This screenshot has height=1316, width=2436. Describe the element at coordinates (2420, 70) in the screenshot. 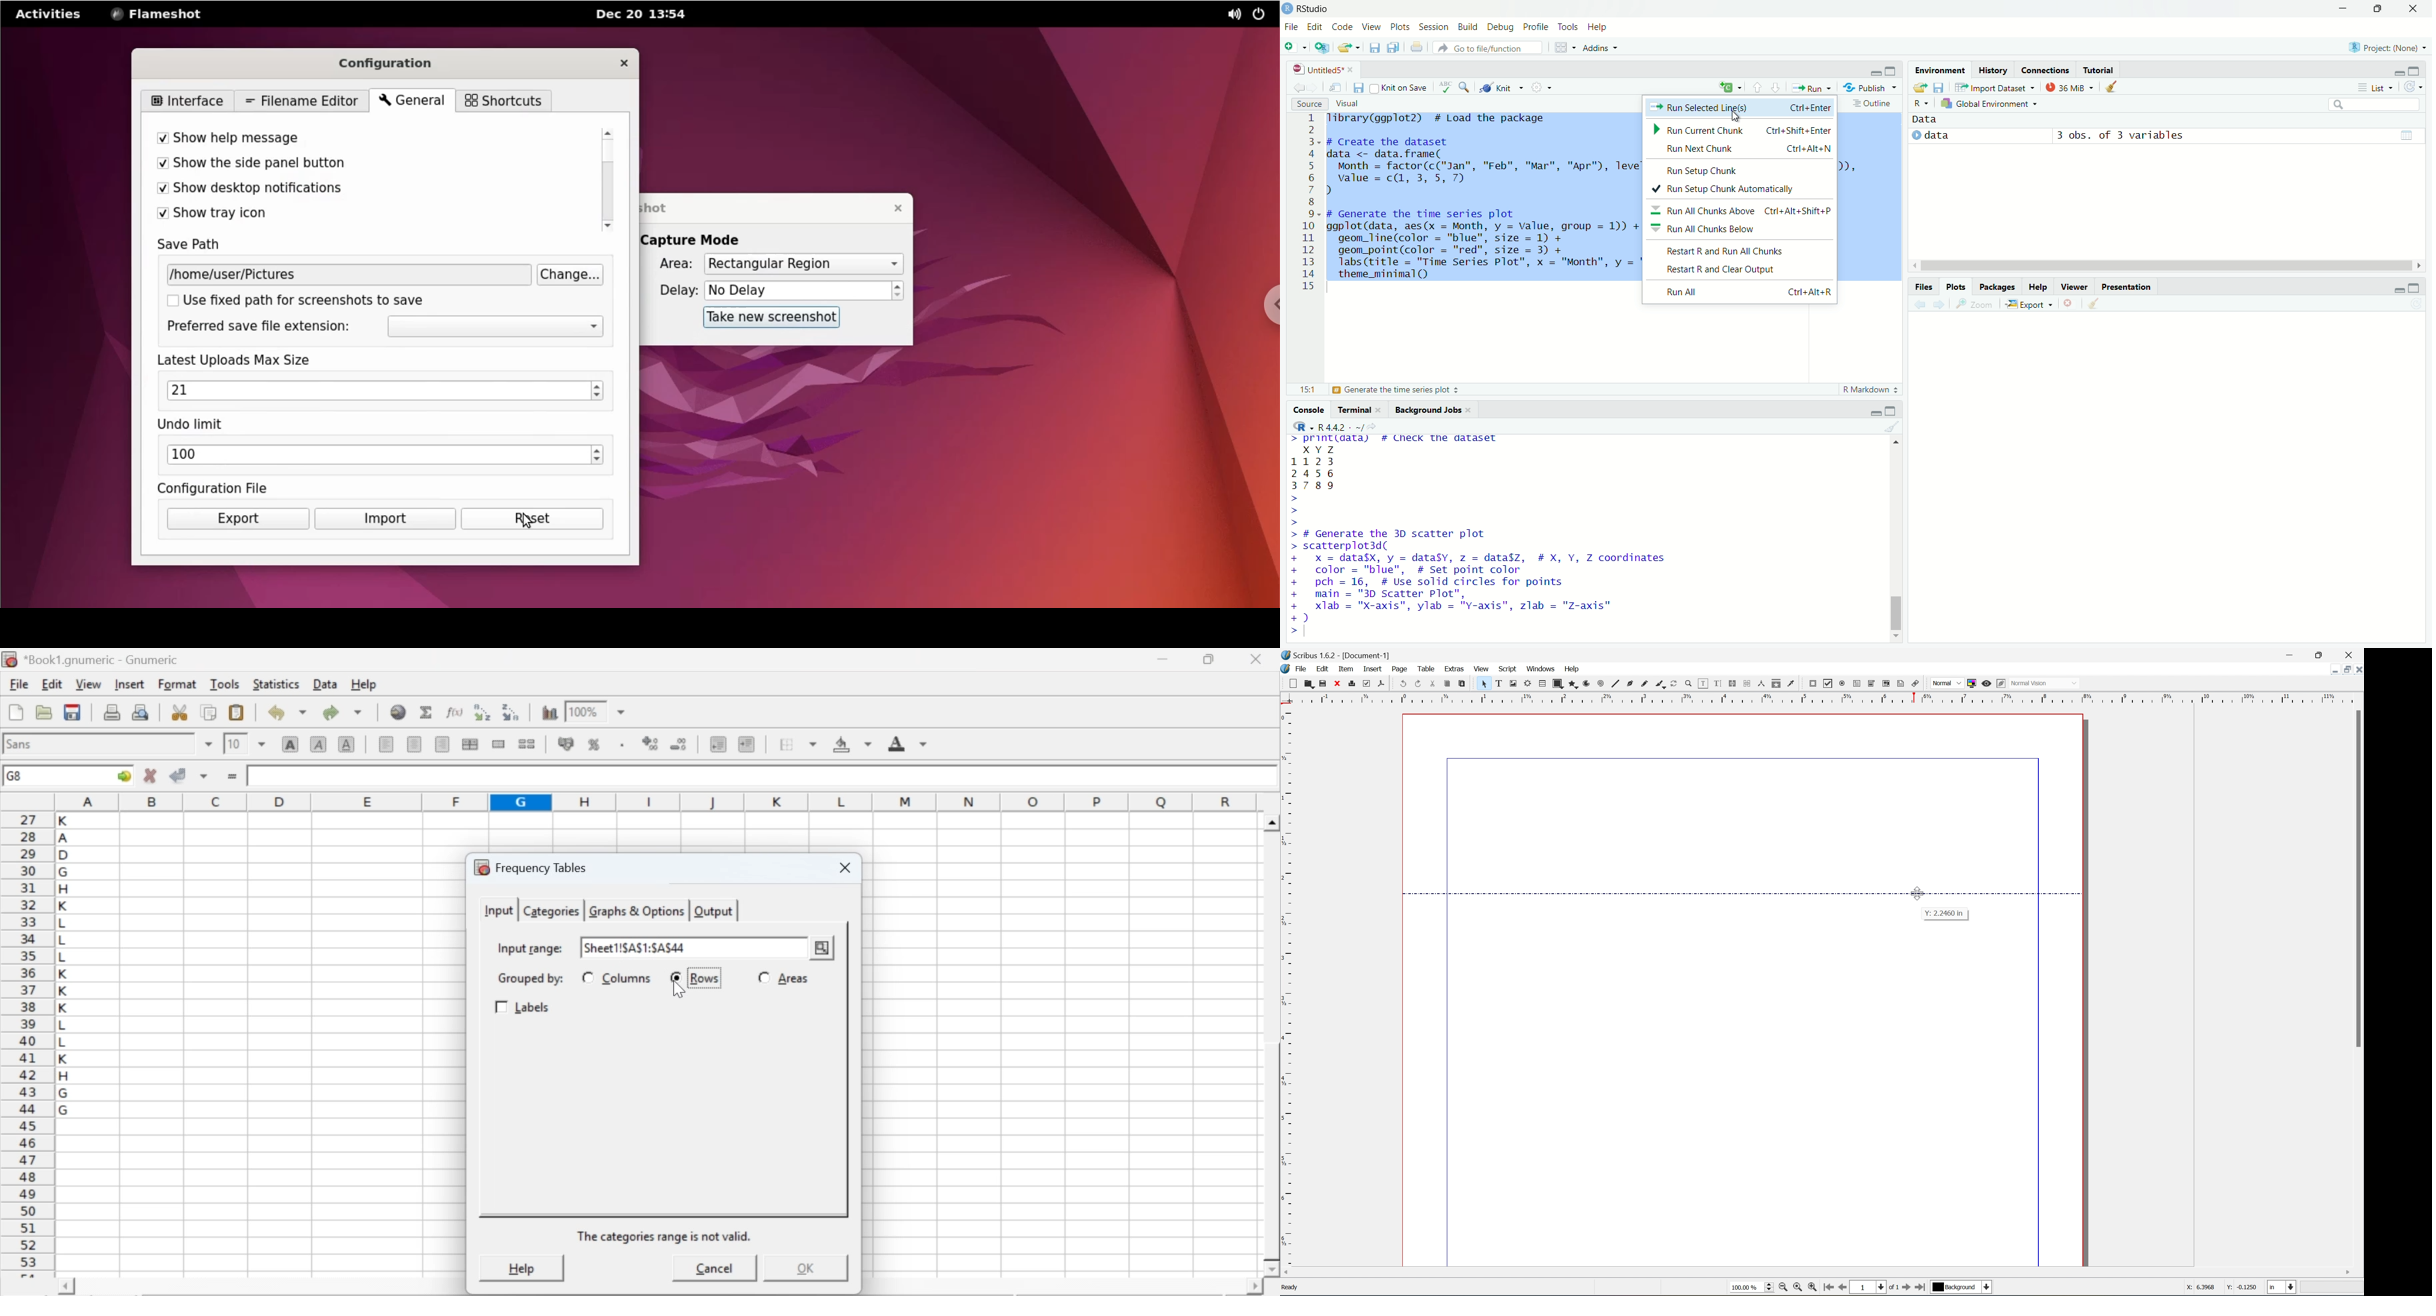

I see `maximize` at that location.